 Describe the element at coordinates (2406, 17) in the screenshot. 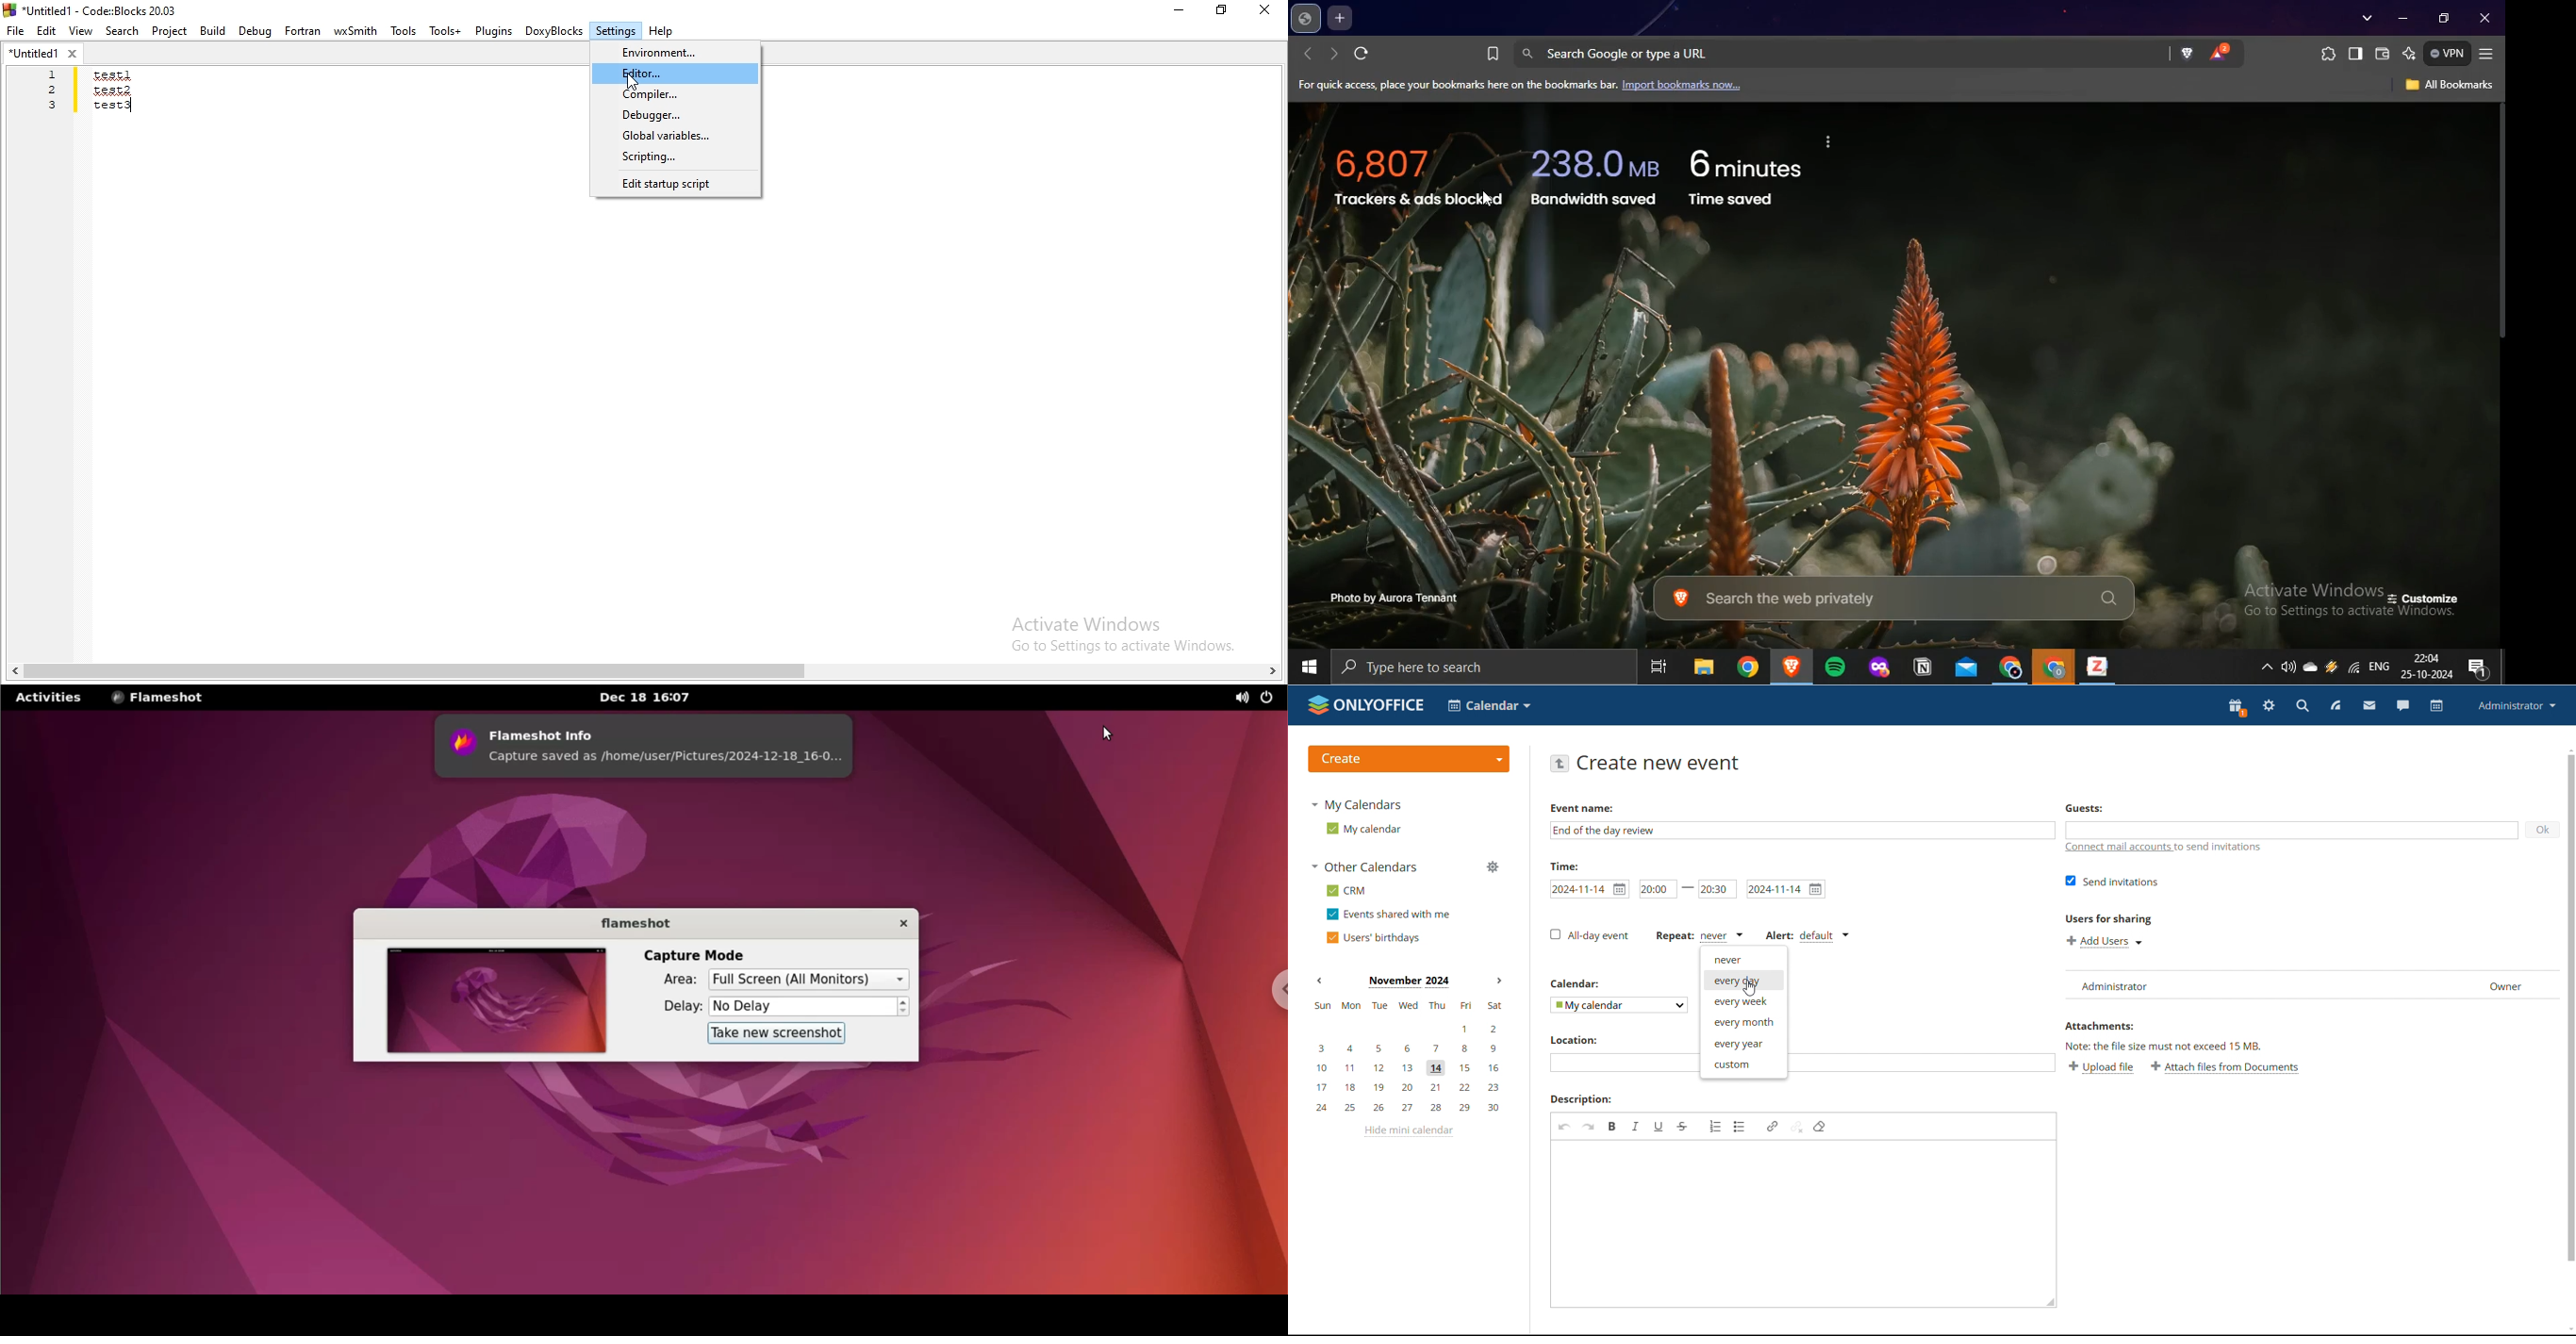

I see `minimize` at that location.